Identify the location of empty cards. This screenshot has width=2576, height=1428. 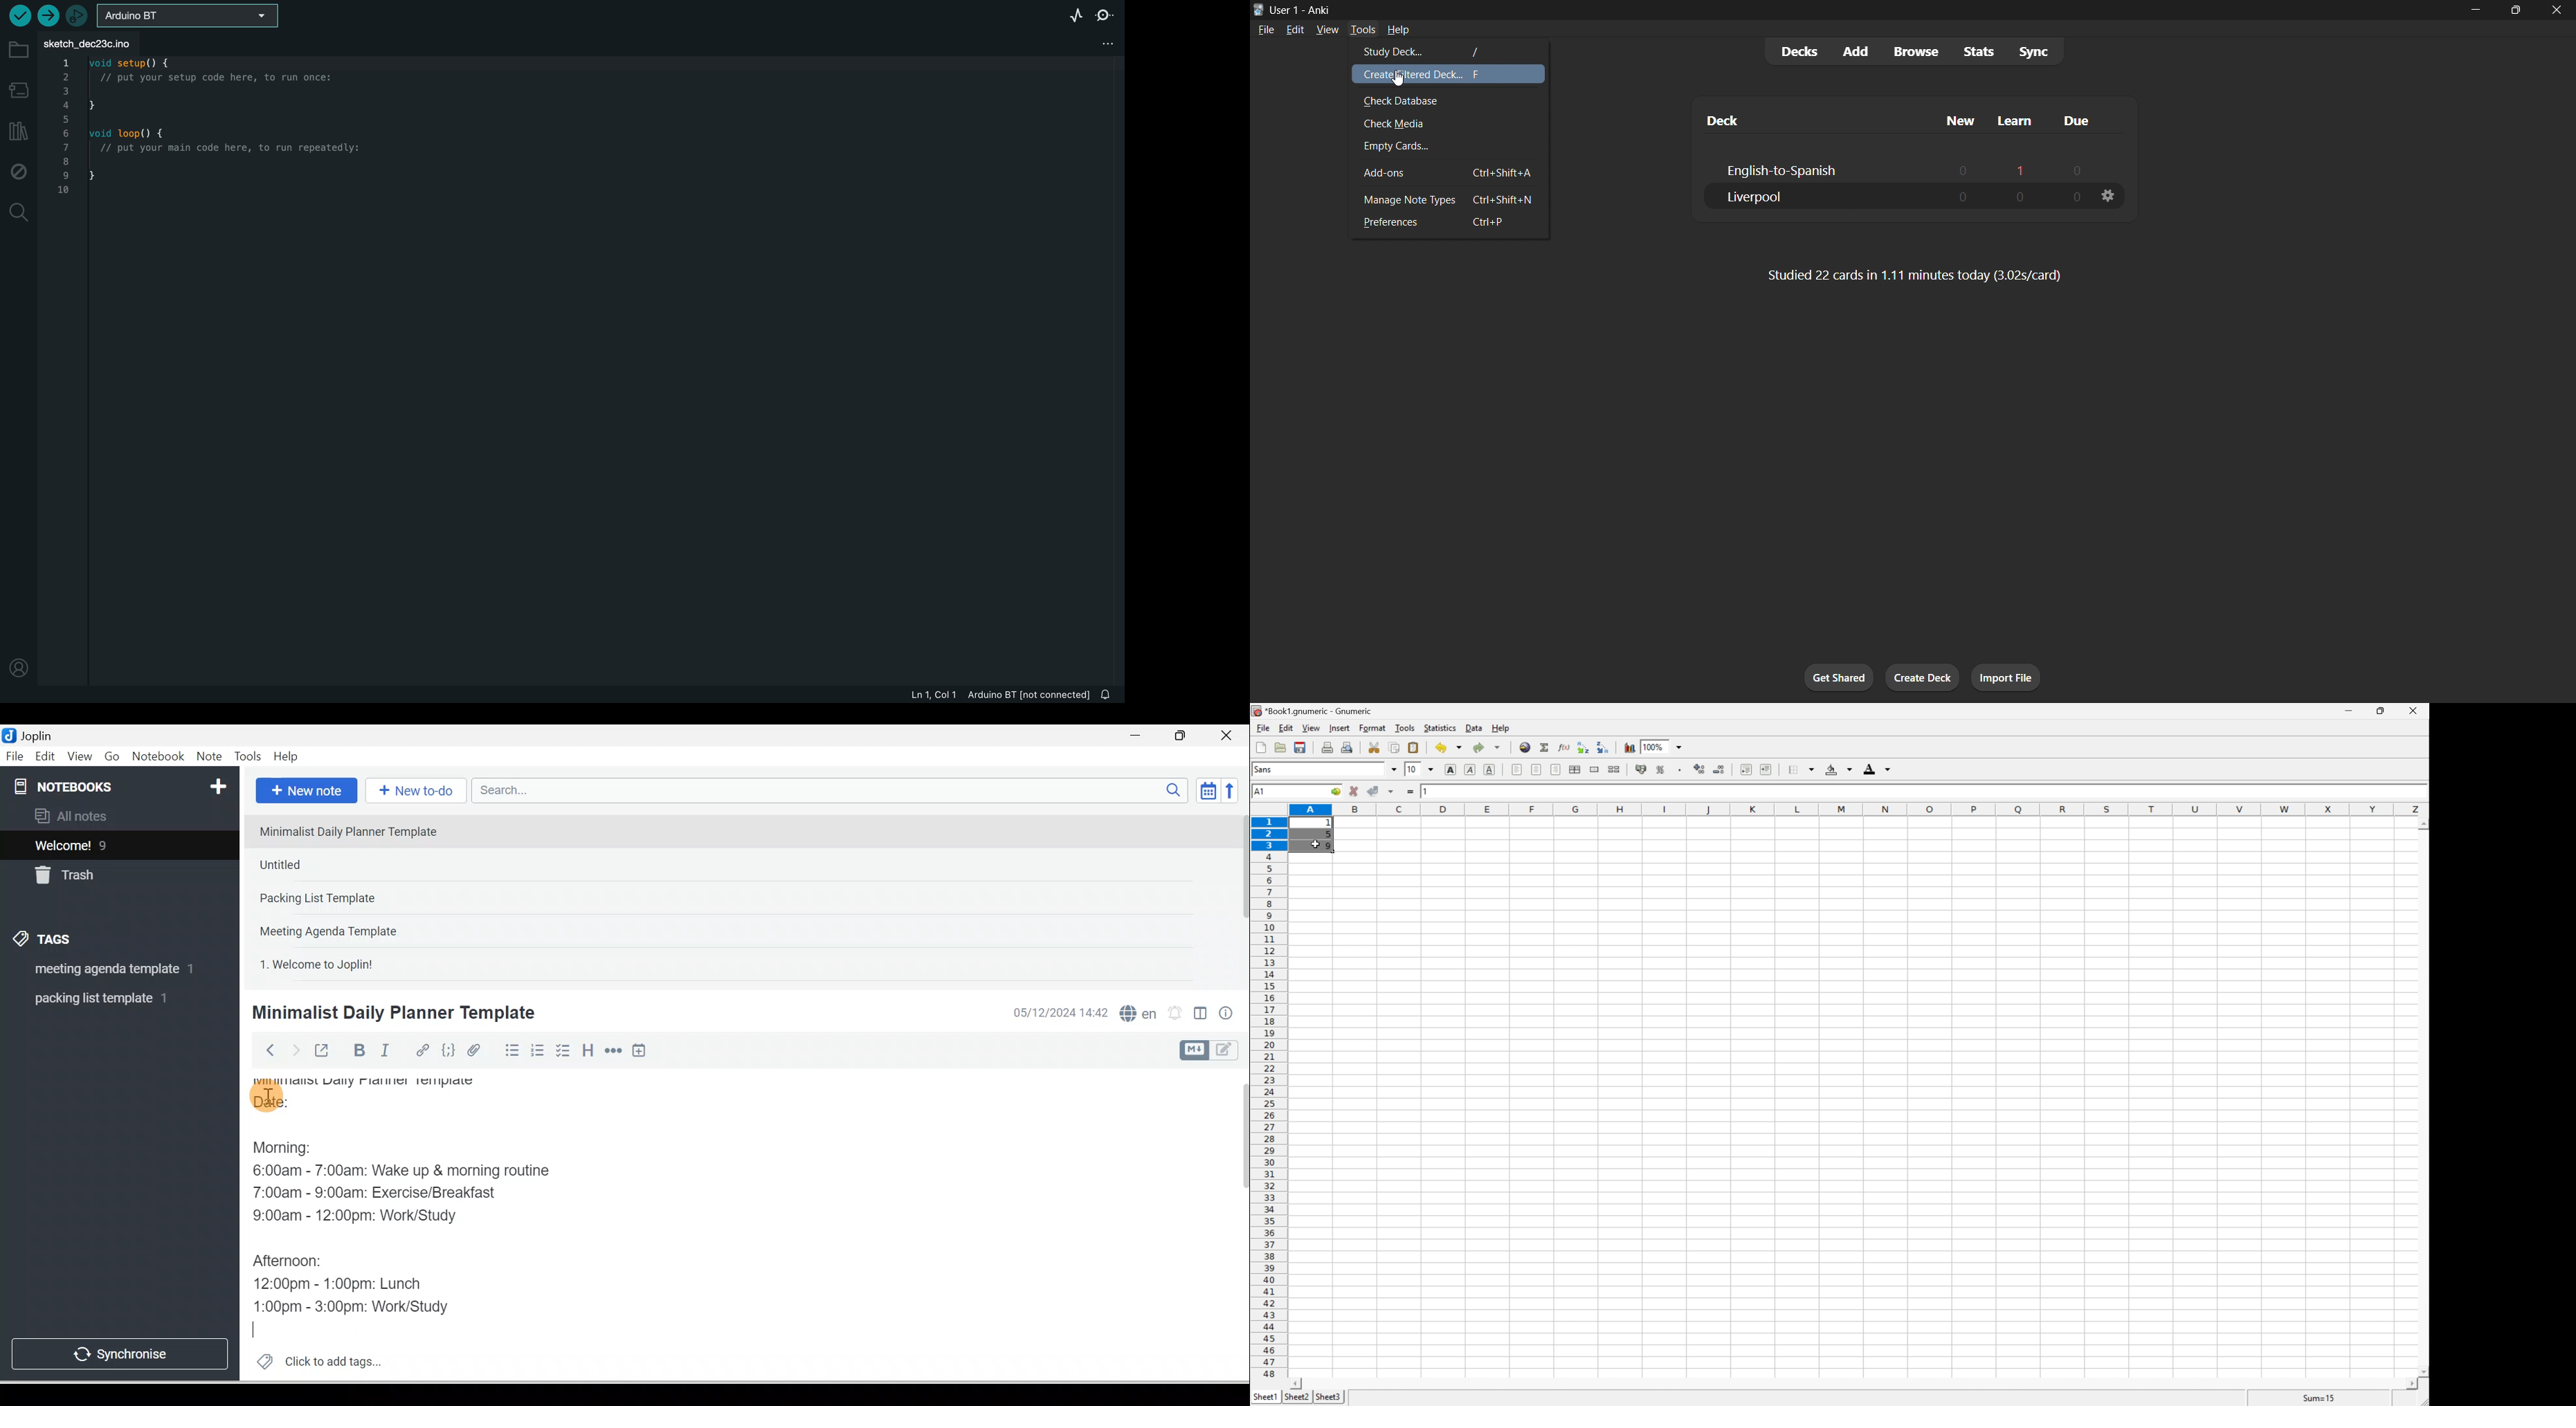
(1449, 147).